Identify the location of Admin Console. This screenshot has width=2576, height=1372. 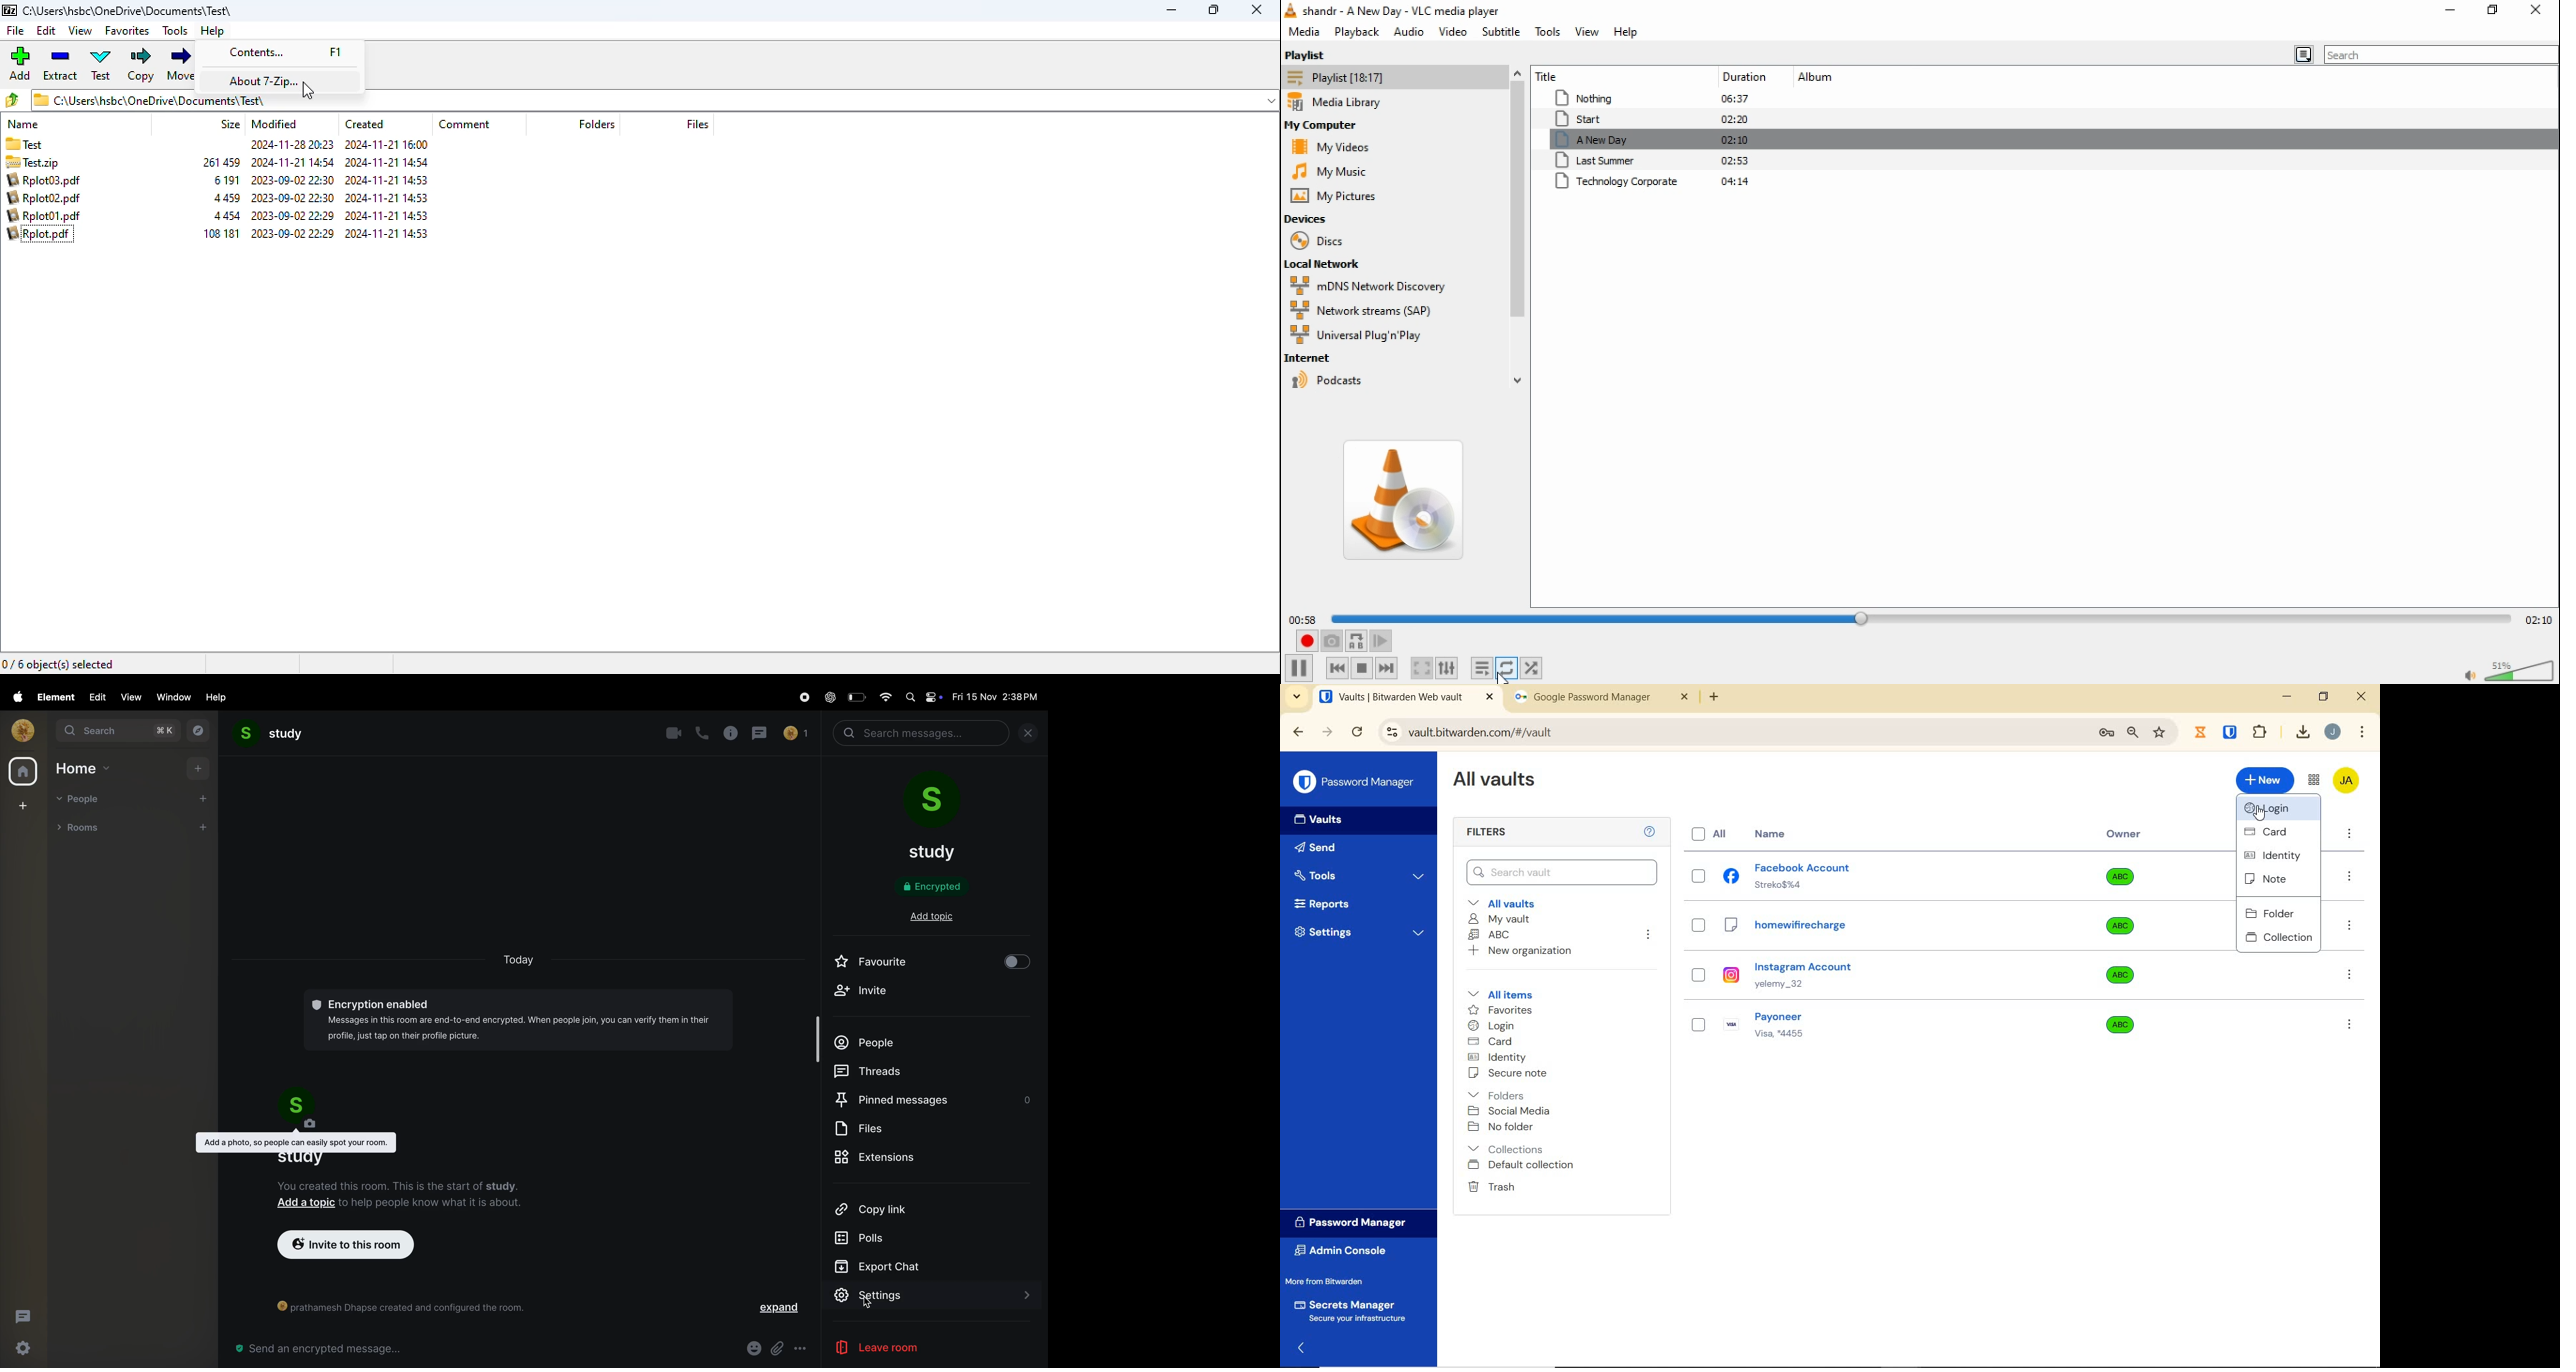
(1344, 1252).